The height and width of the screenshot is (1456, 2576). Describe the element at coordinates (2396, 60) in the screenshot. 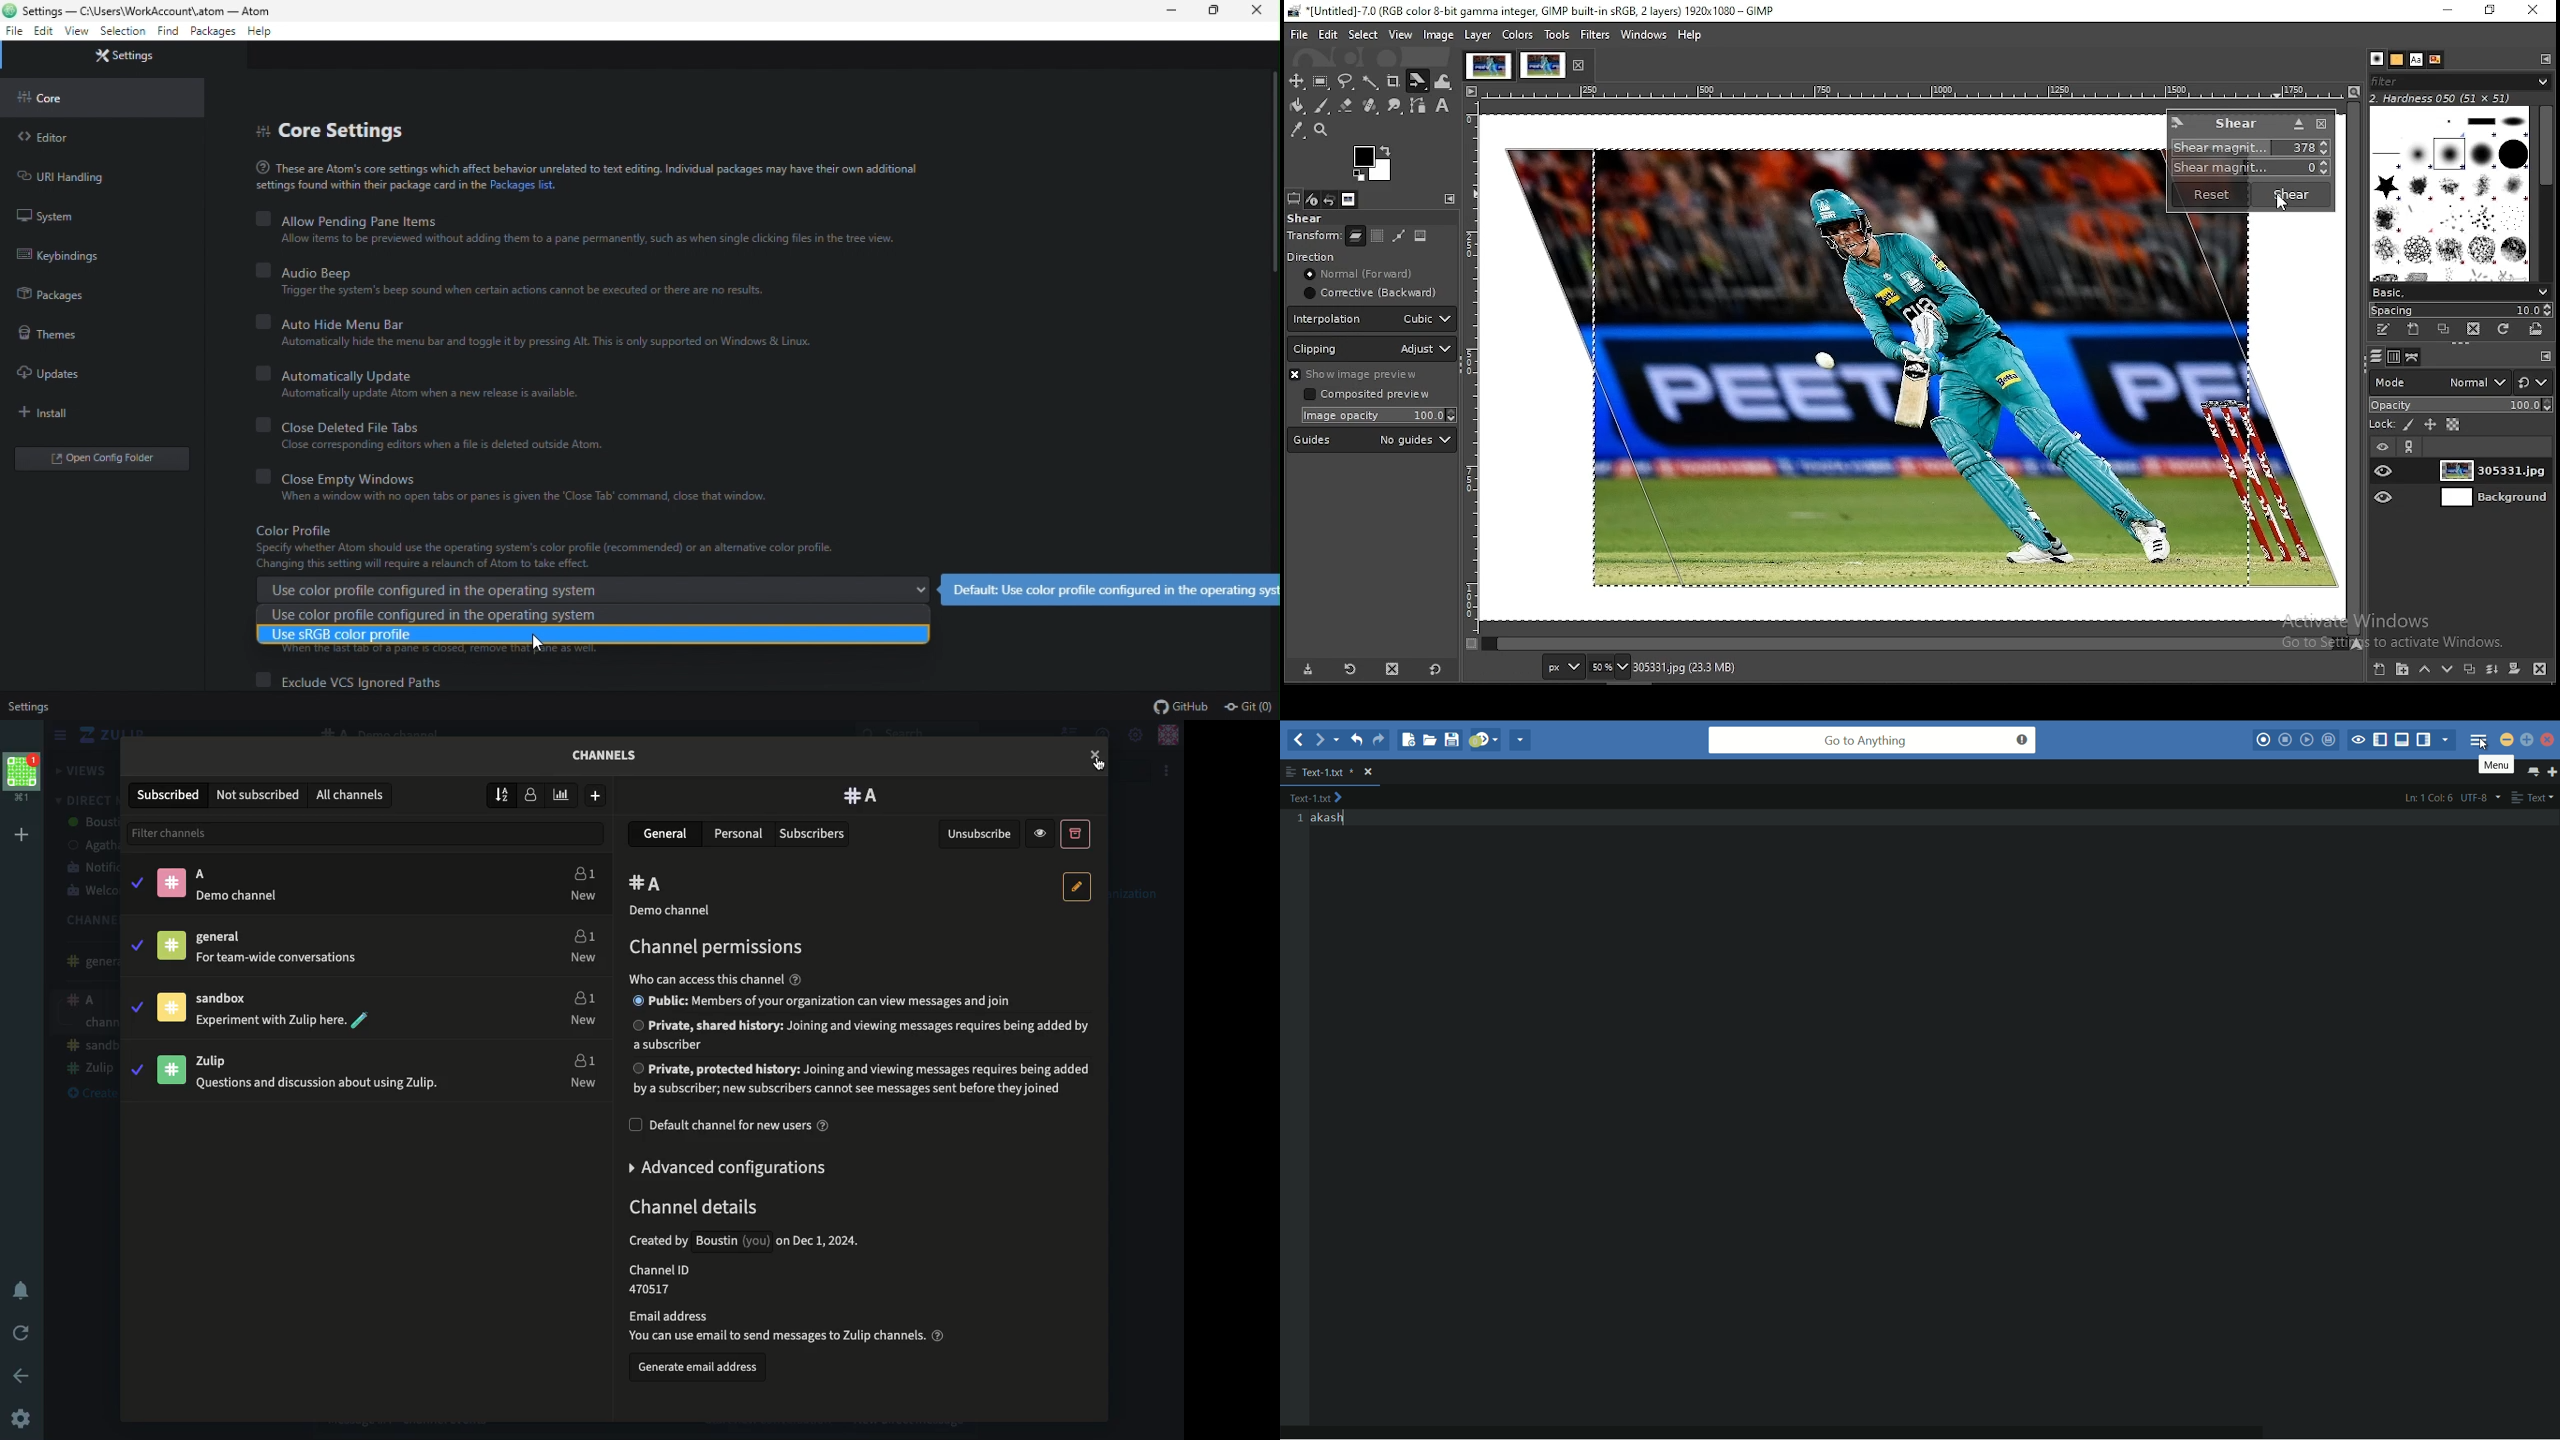

I see `brushes` at that location.